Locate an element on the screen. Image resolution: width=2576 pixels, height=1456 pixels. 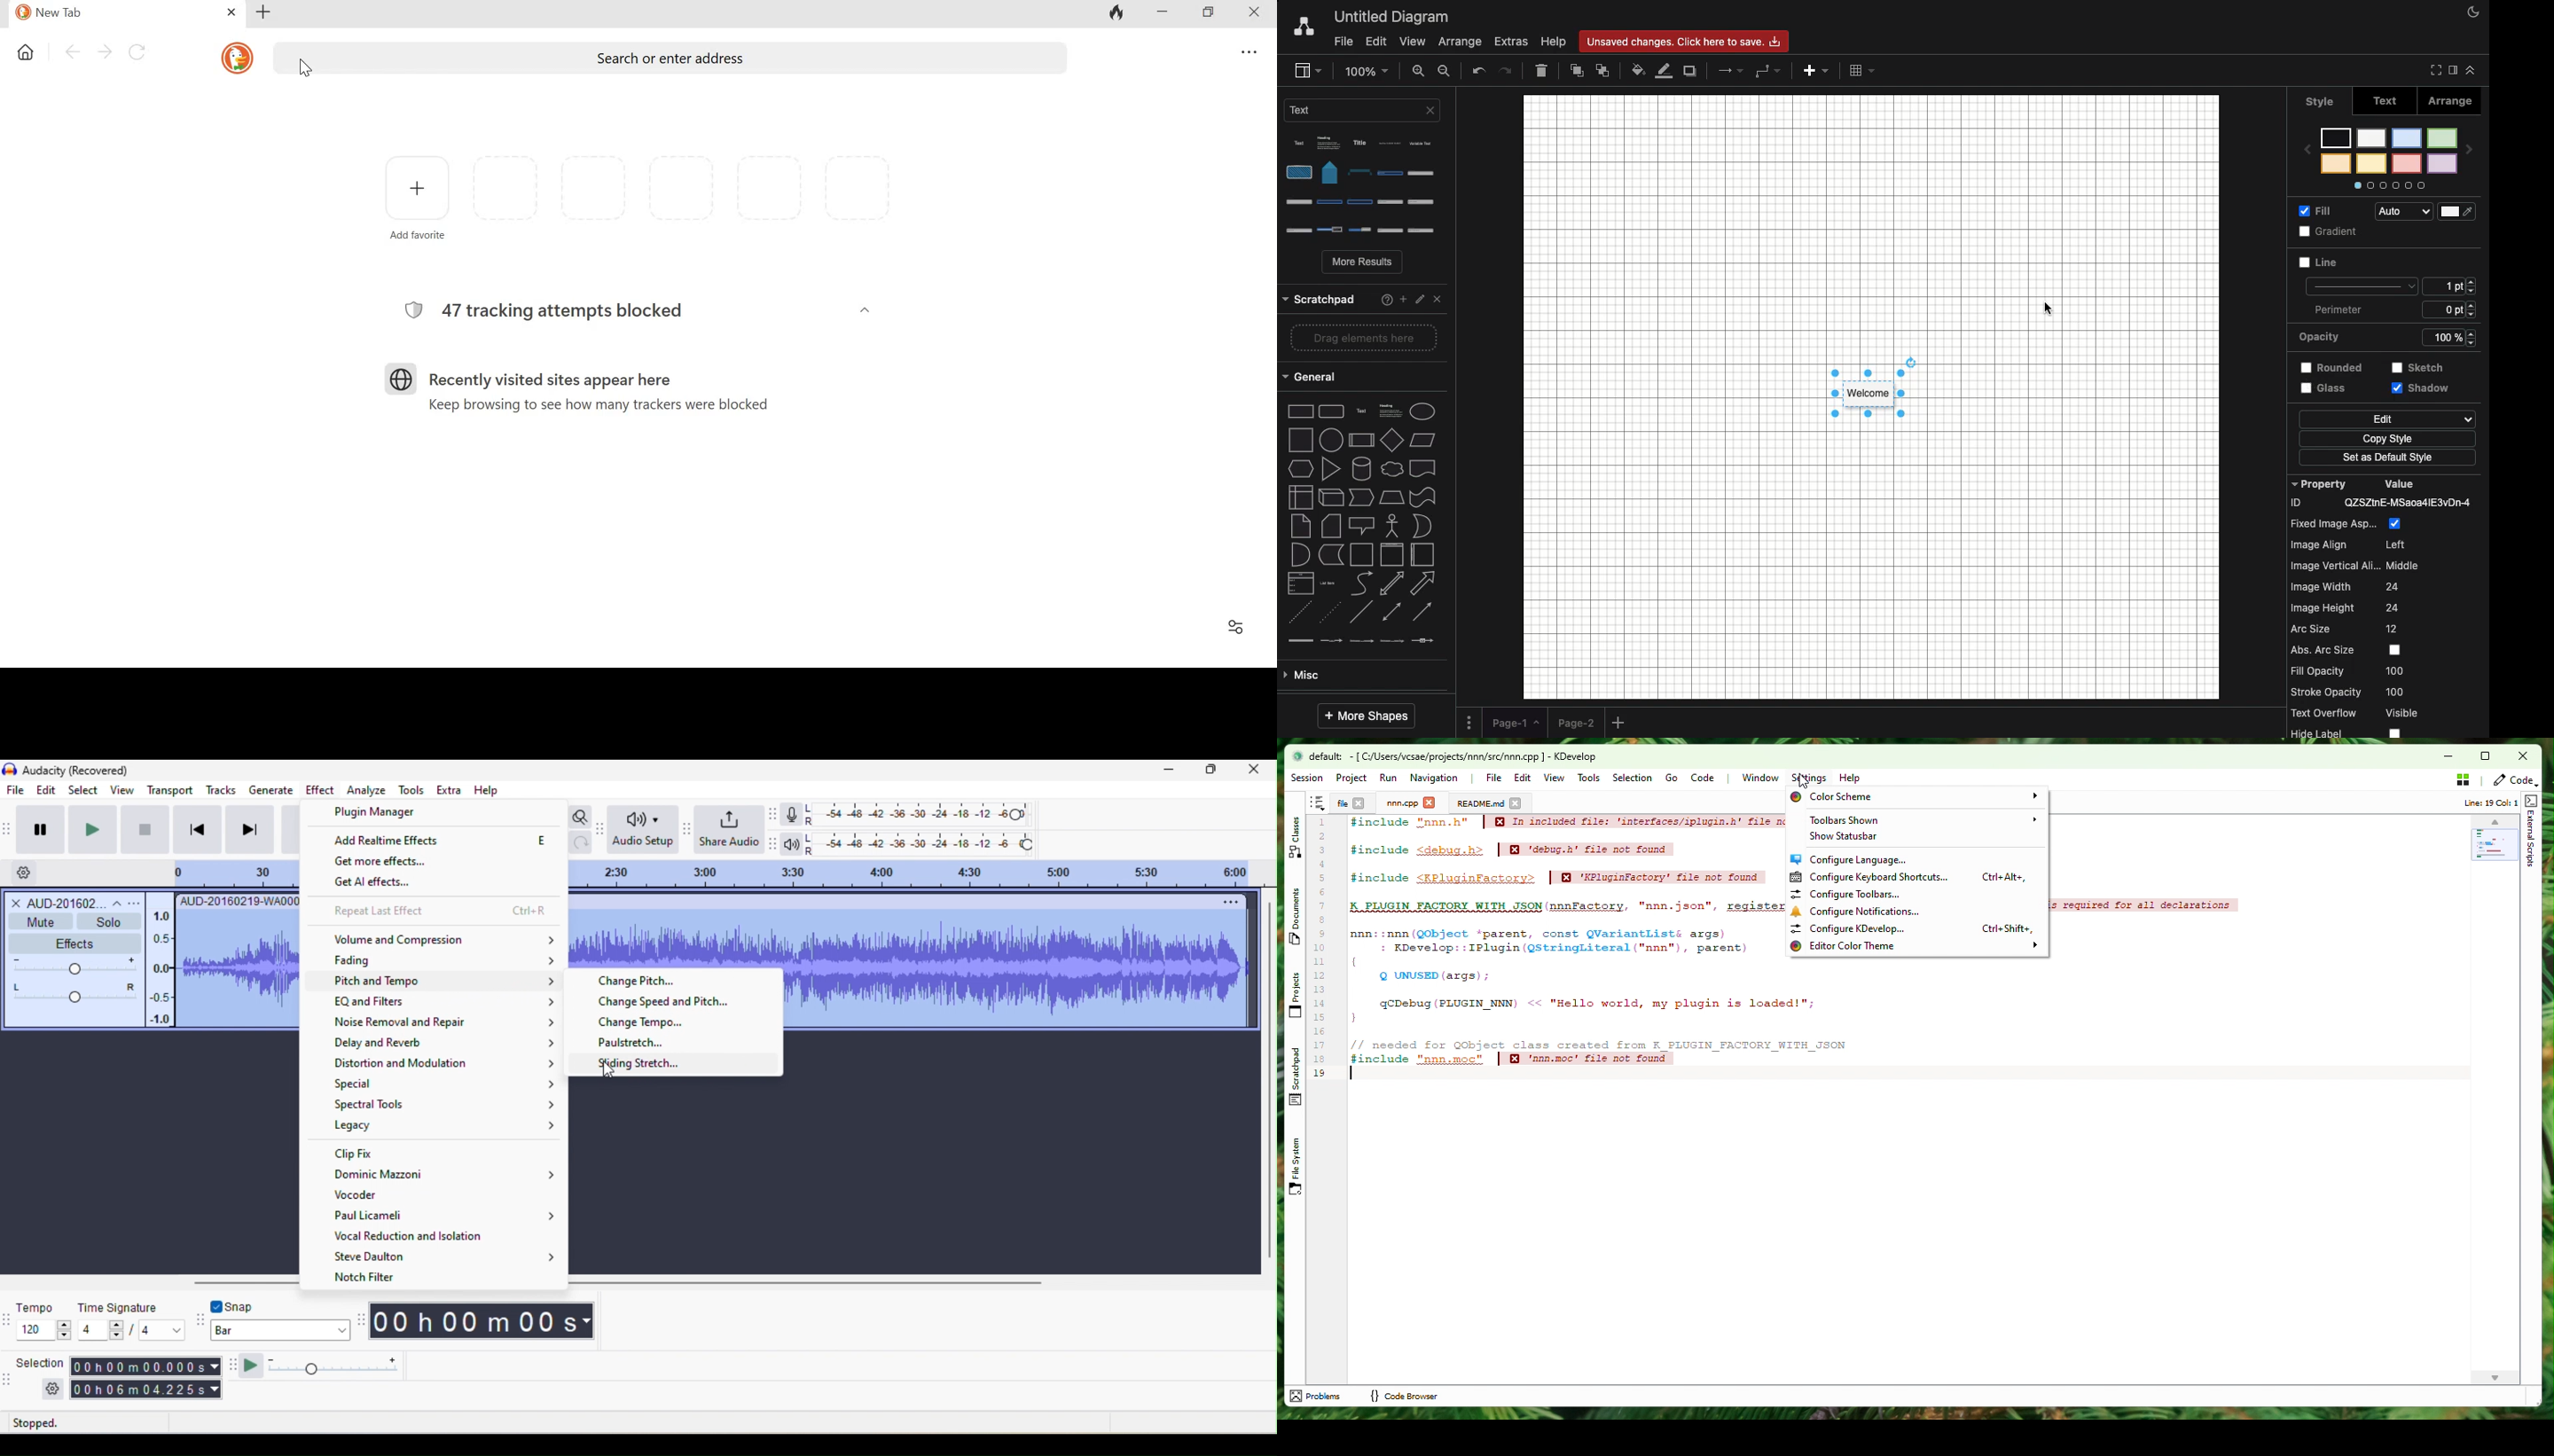
Documents is located at coordinates (1296, 914).